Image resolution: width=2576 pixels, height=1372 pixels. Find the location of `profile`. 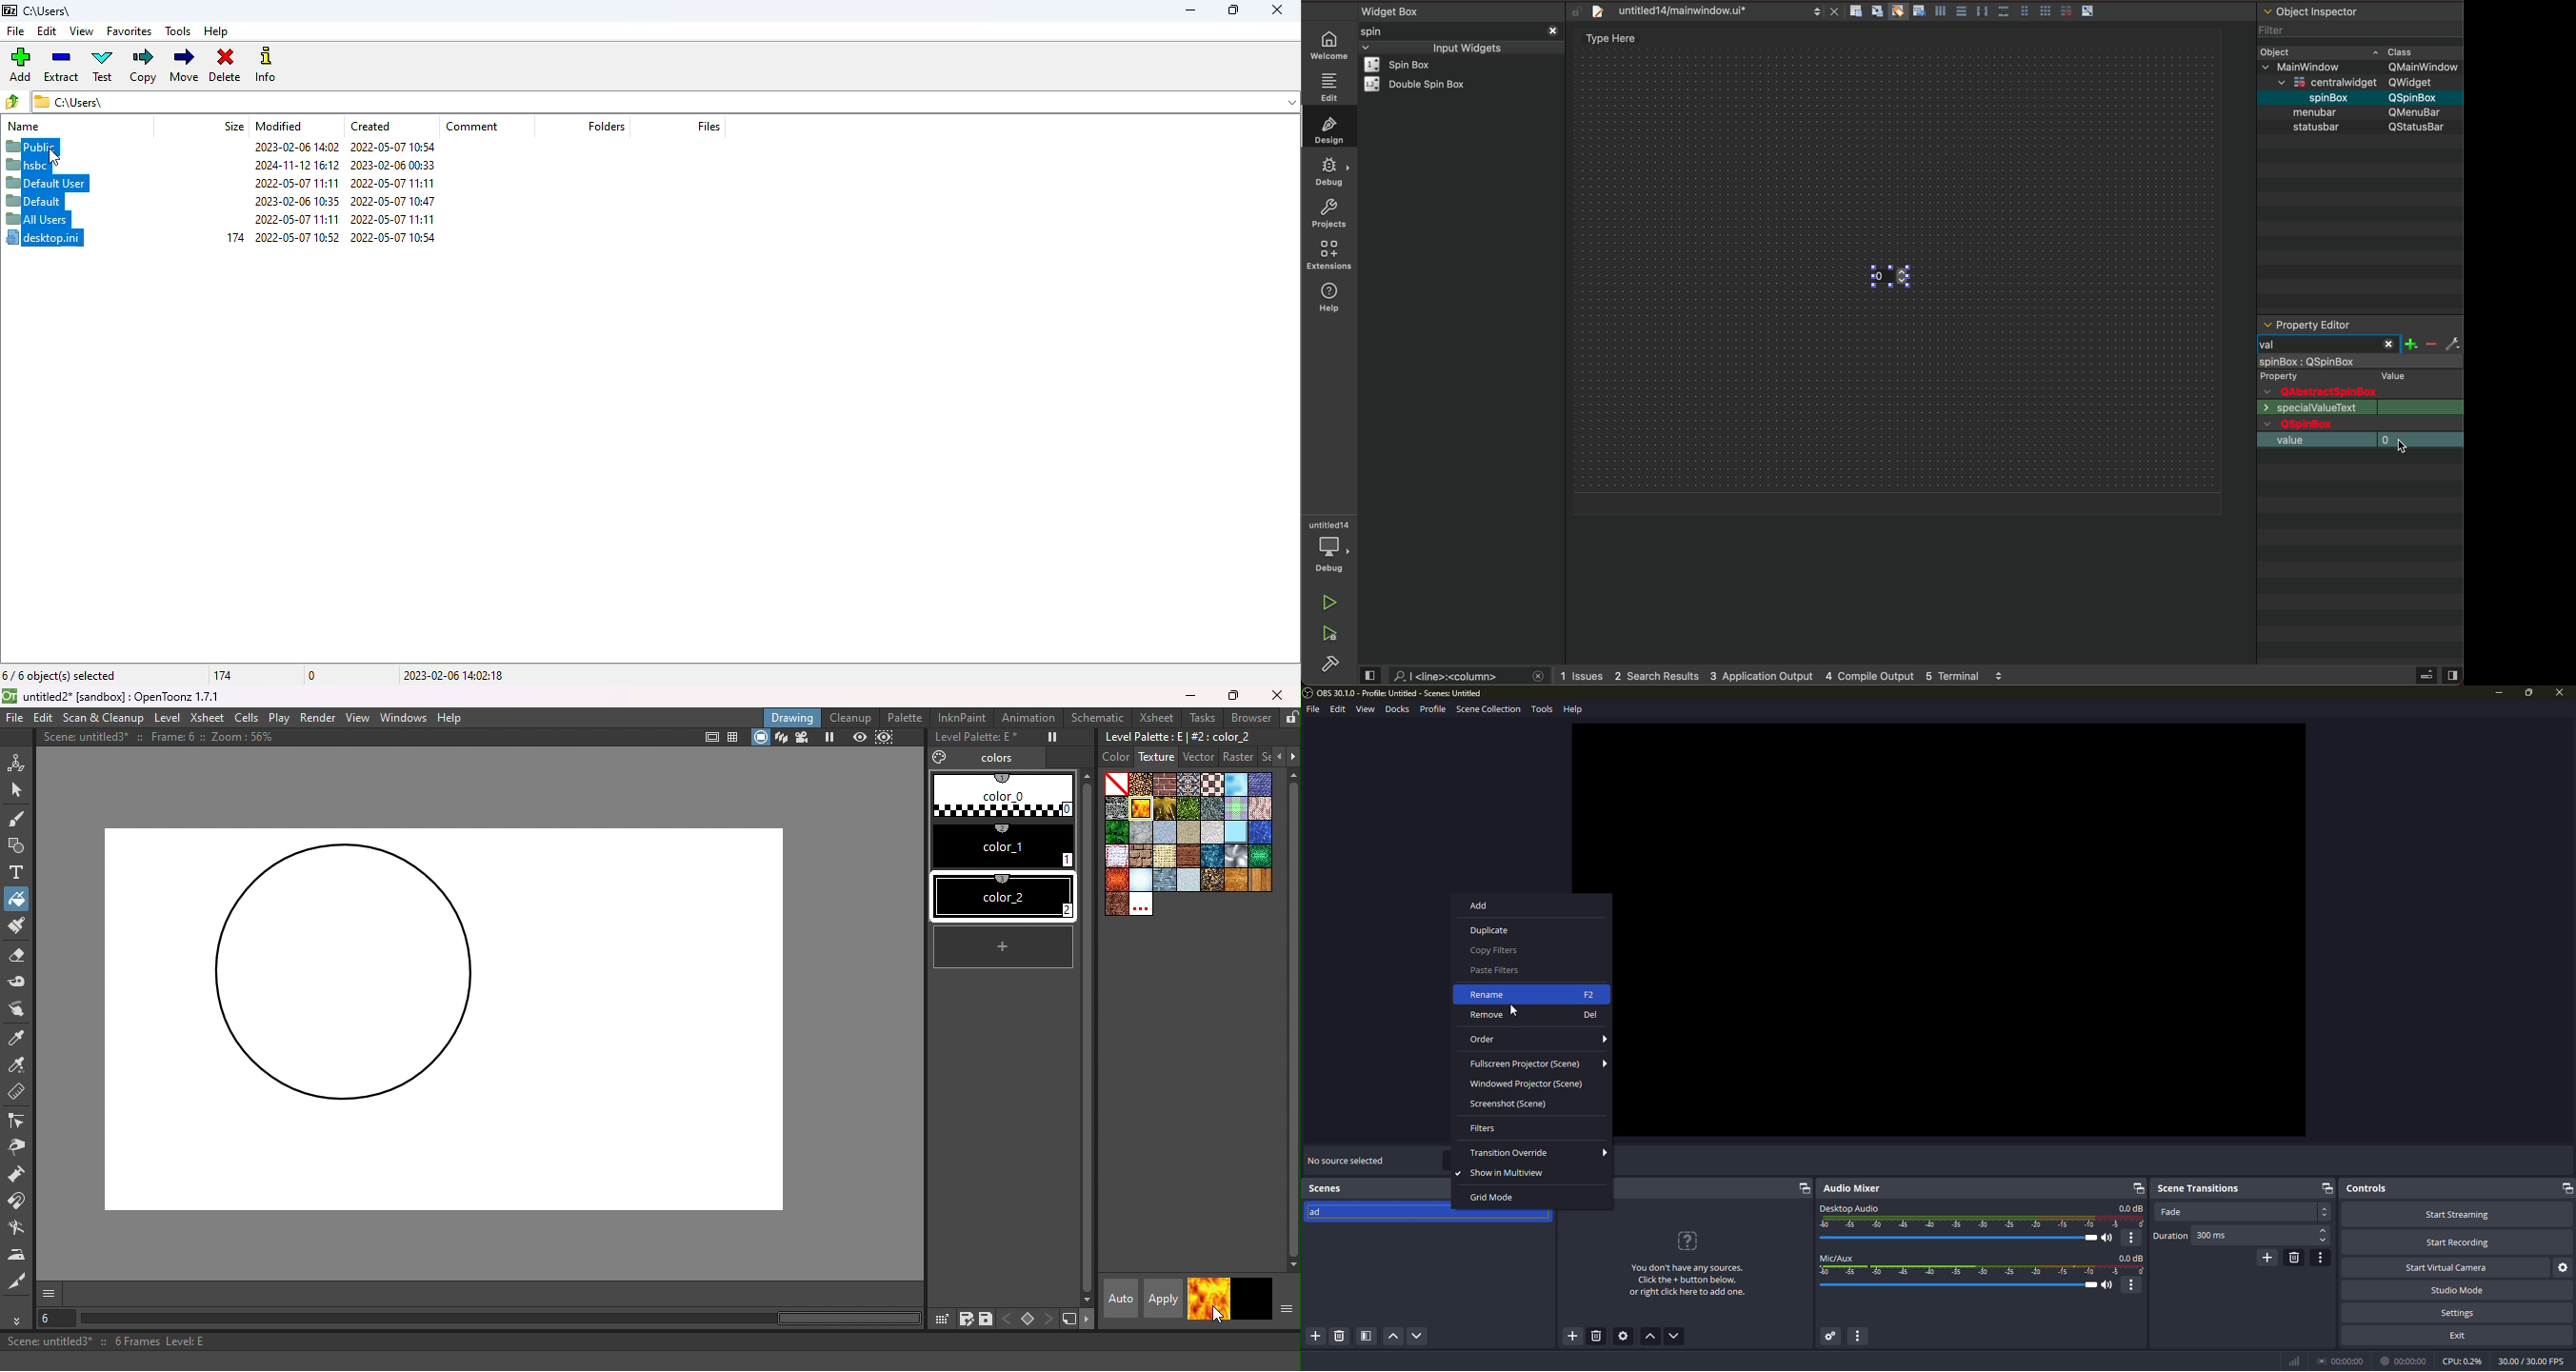

profile is located at coordinates (1434, 709).